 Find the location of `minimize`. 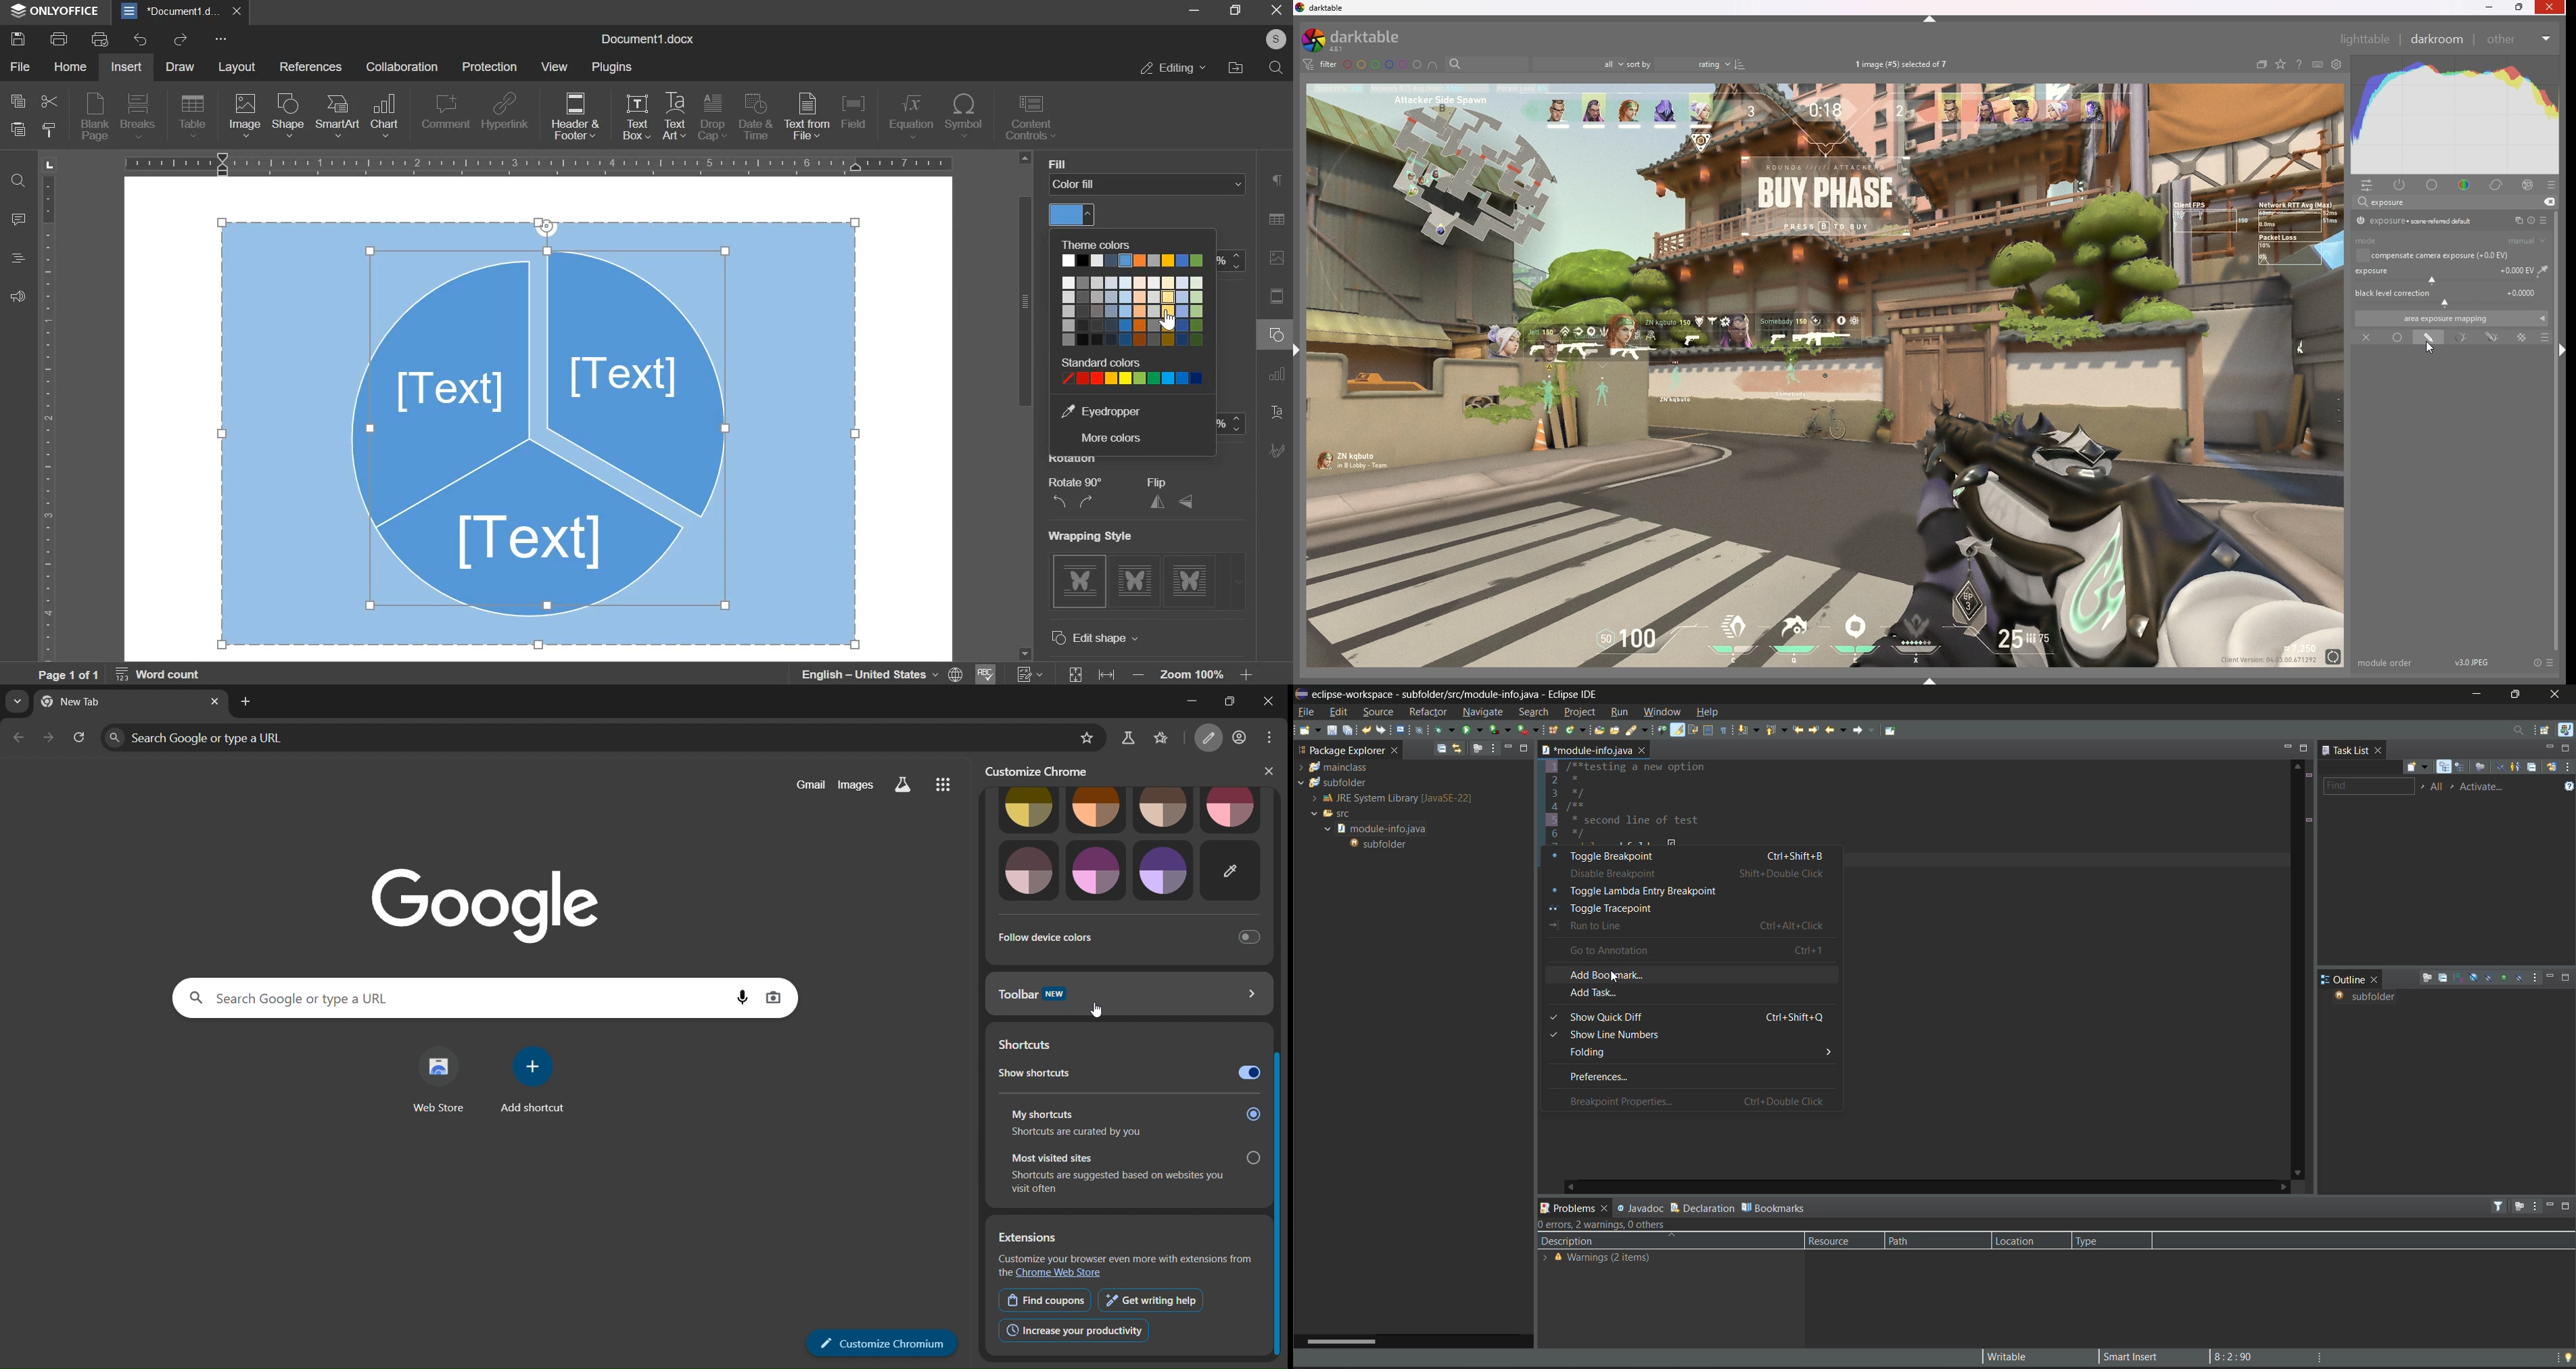

minimize is located at coordinates (2489, 8).